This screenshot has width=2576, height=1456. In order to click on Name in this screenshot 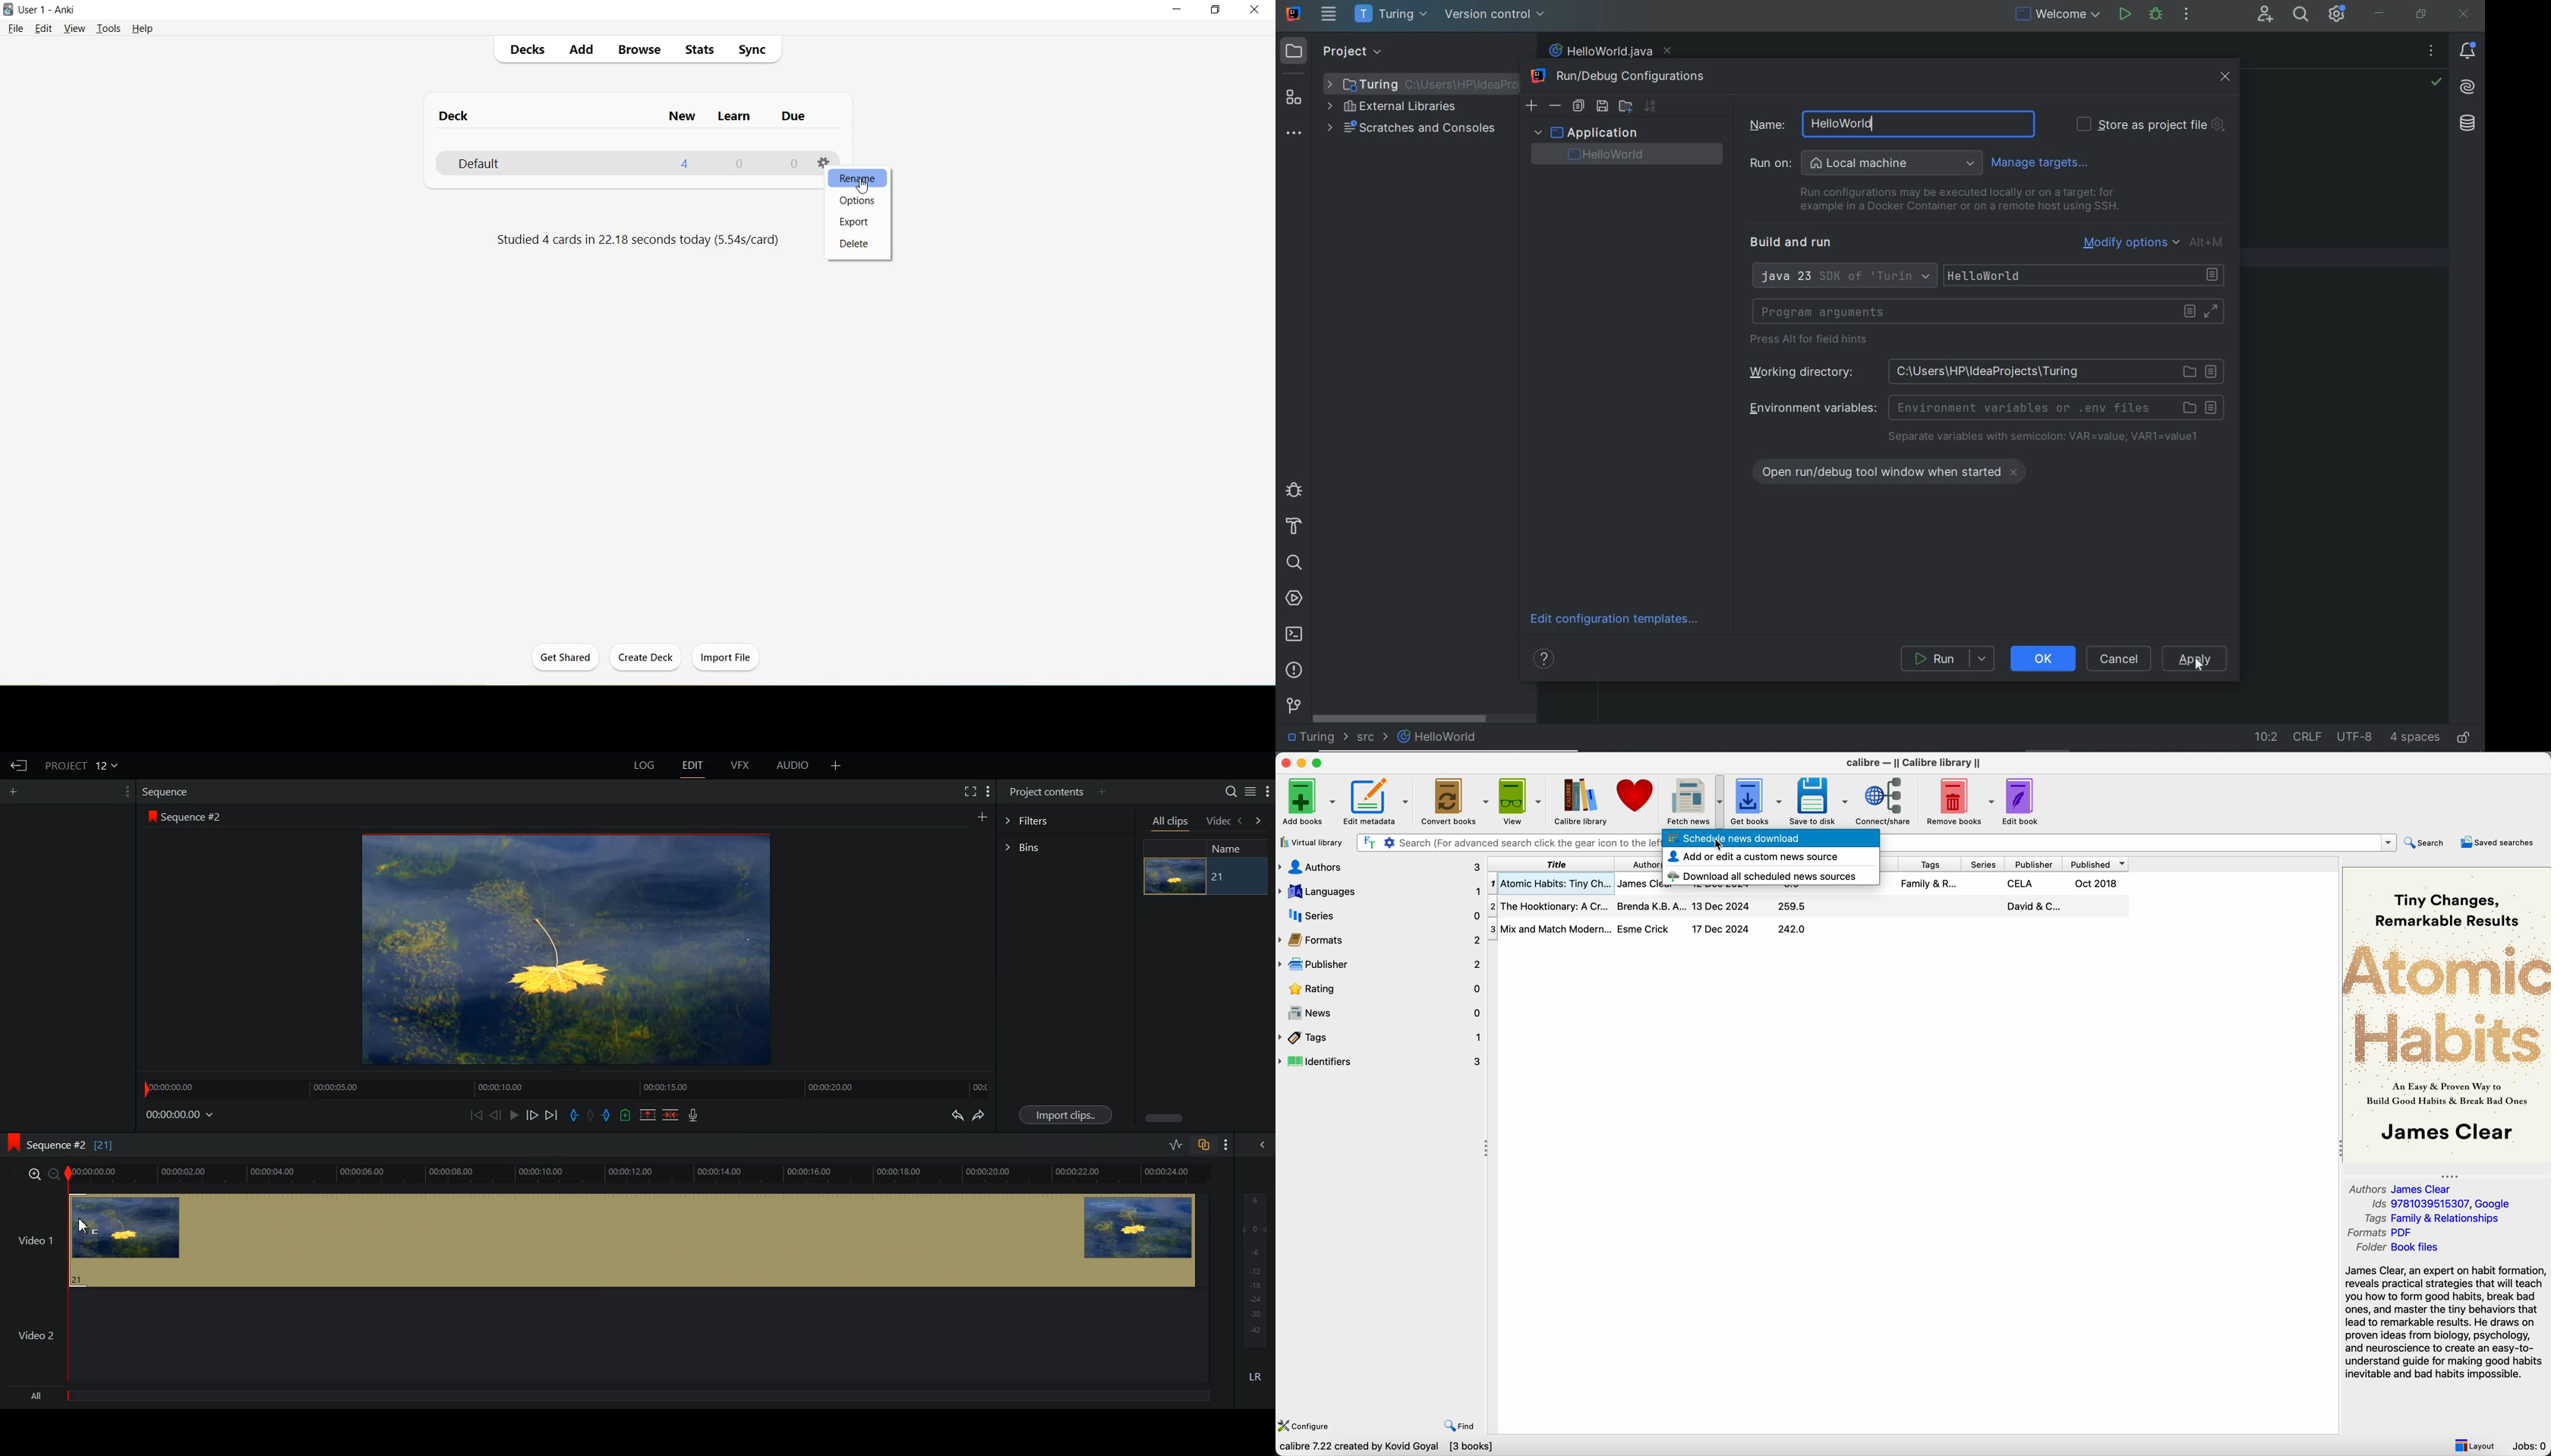, I will do `click(1232, 849)`.